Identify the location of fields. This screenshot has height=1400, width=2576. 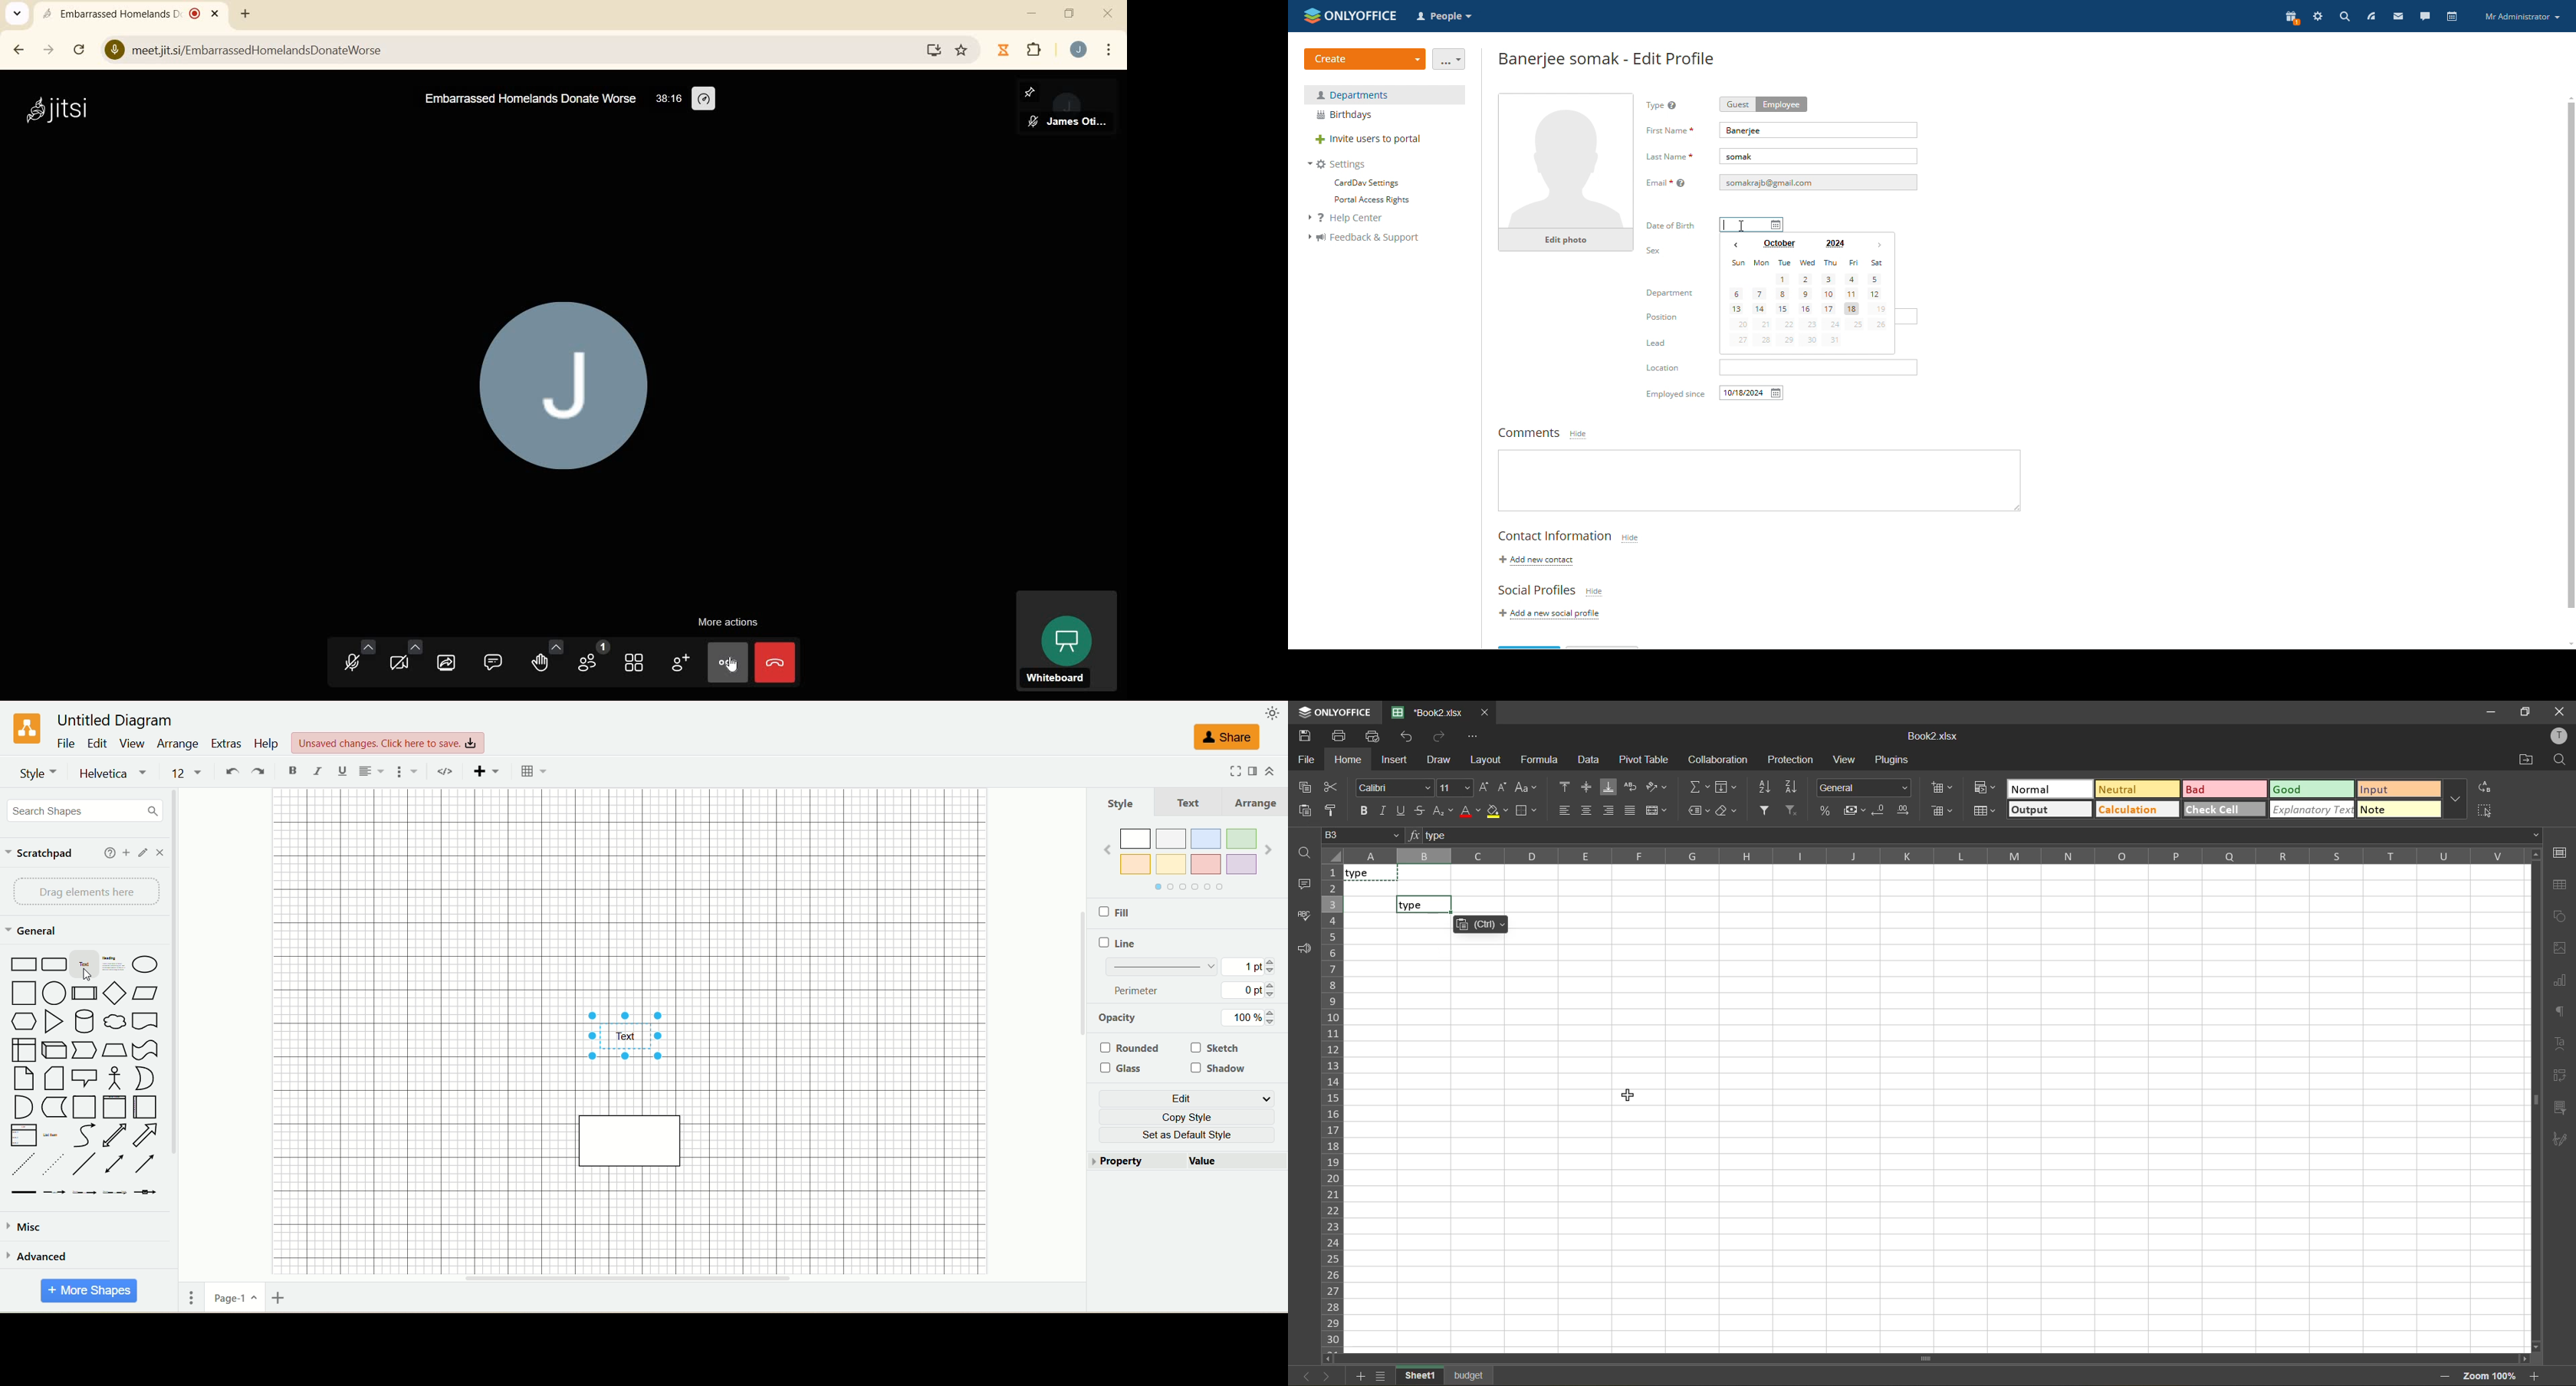
(1727, 787).